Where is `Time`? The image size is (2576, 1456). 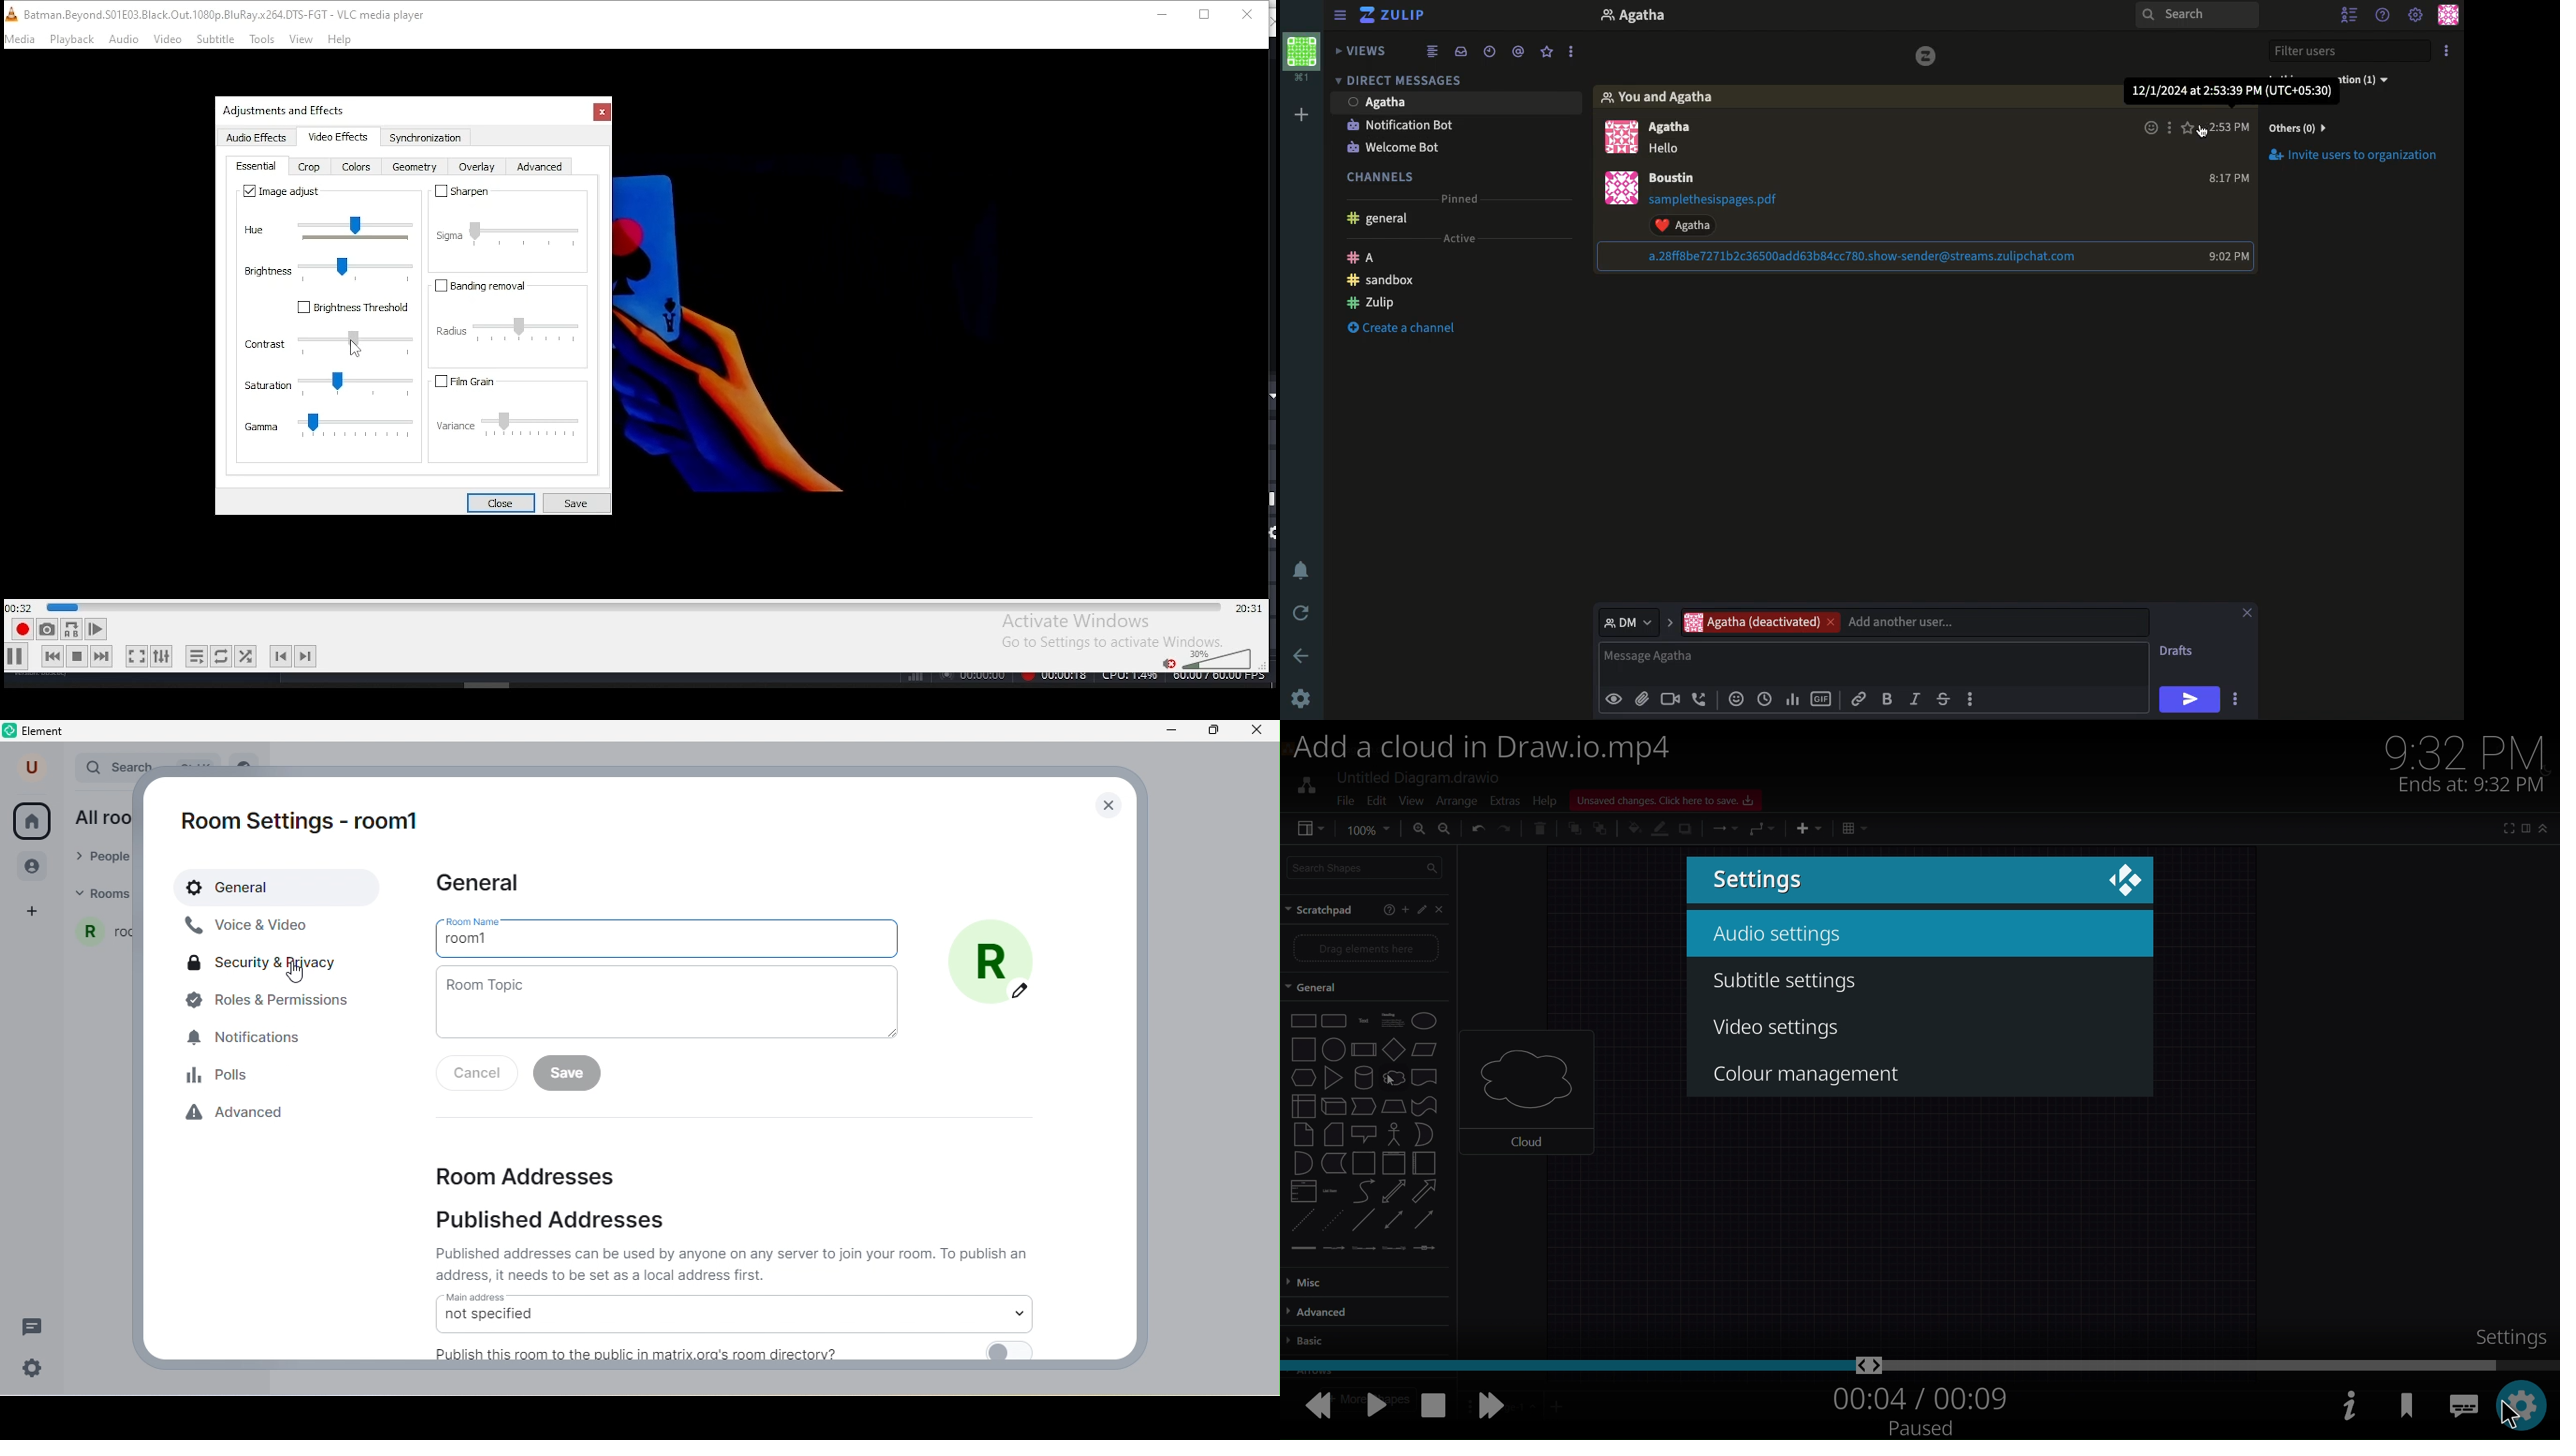
Time is located at coordinates (2234, 92).